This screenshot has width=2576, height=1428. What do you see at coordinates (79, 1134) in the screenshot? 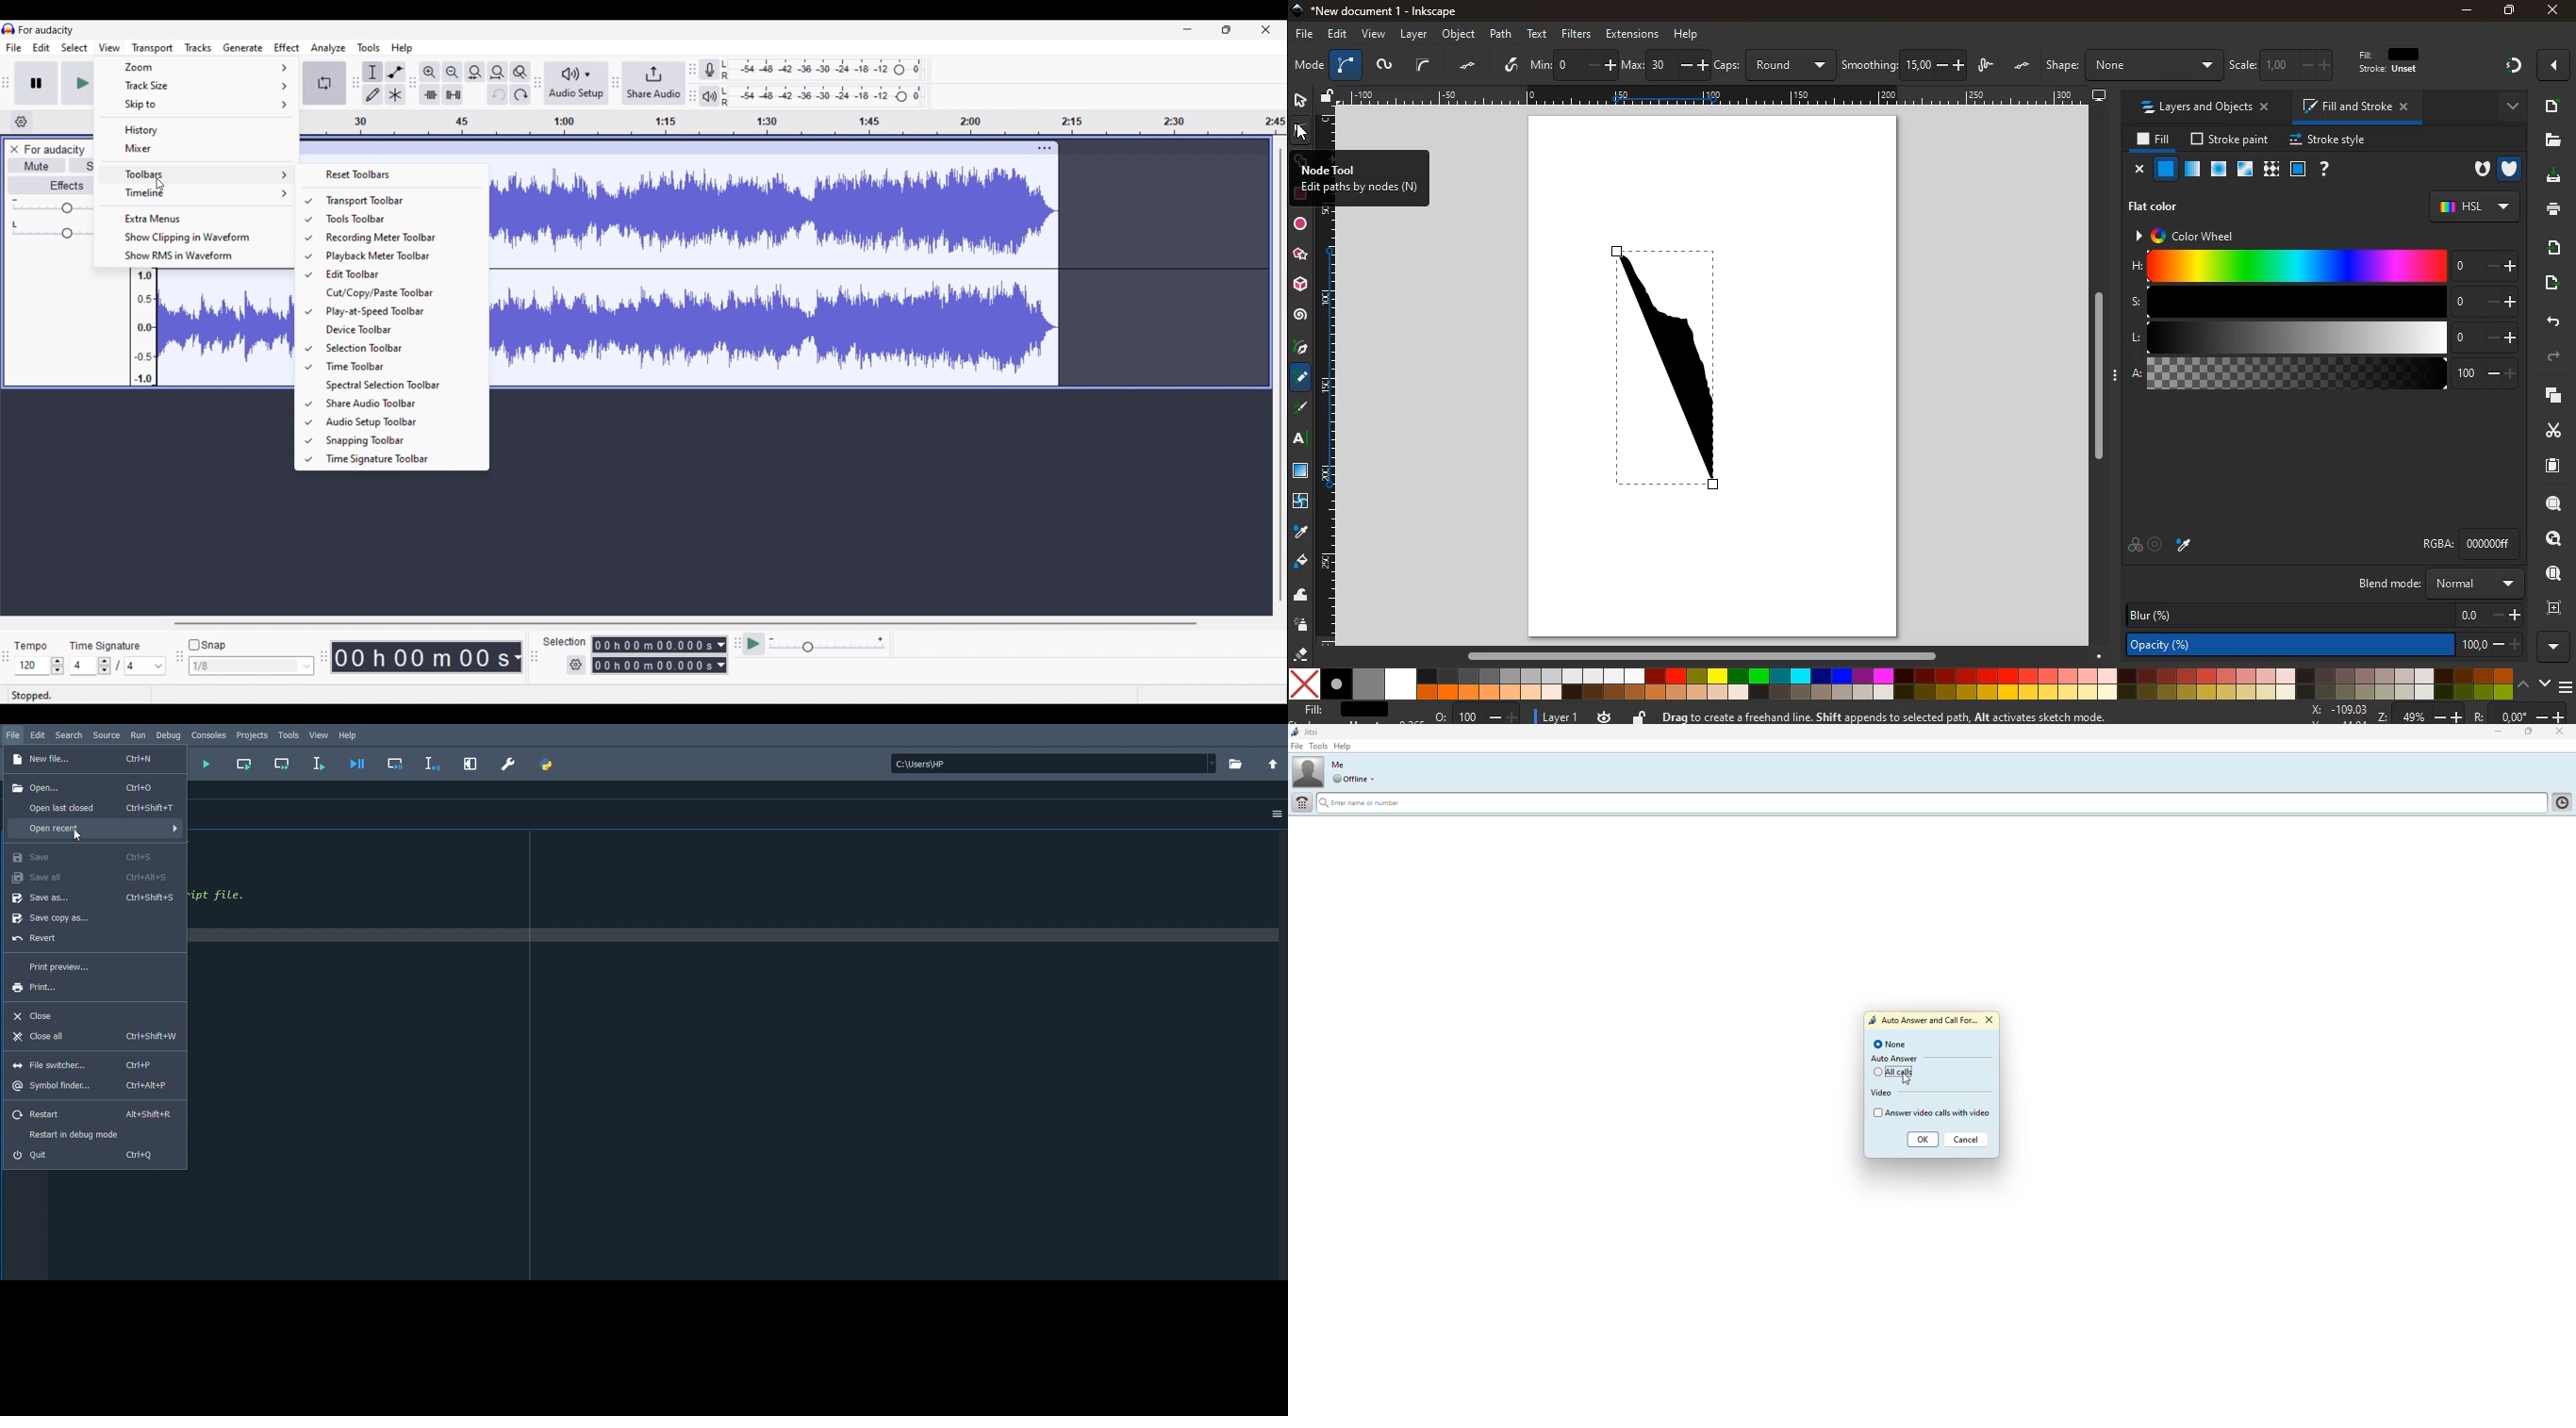
I see `Restart in debug mode` at bounding box center [79, 1134].